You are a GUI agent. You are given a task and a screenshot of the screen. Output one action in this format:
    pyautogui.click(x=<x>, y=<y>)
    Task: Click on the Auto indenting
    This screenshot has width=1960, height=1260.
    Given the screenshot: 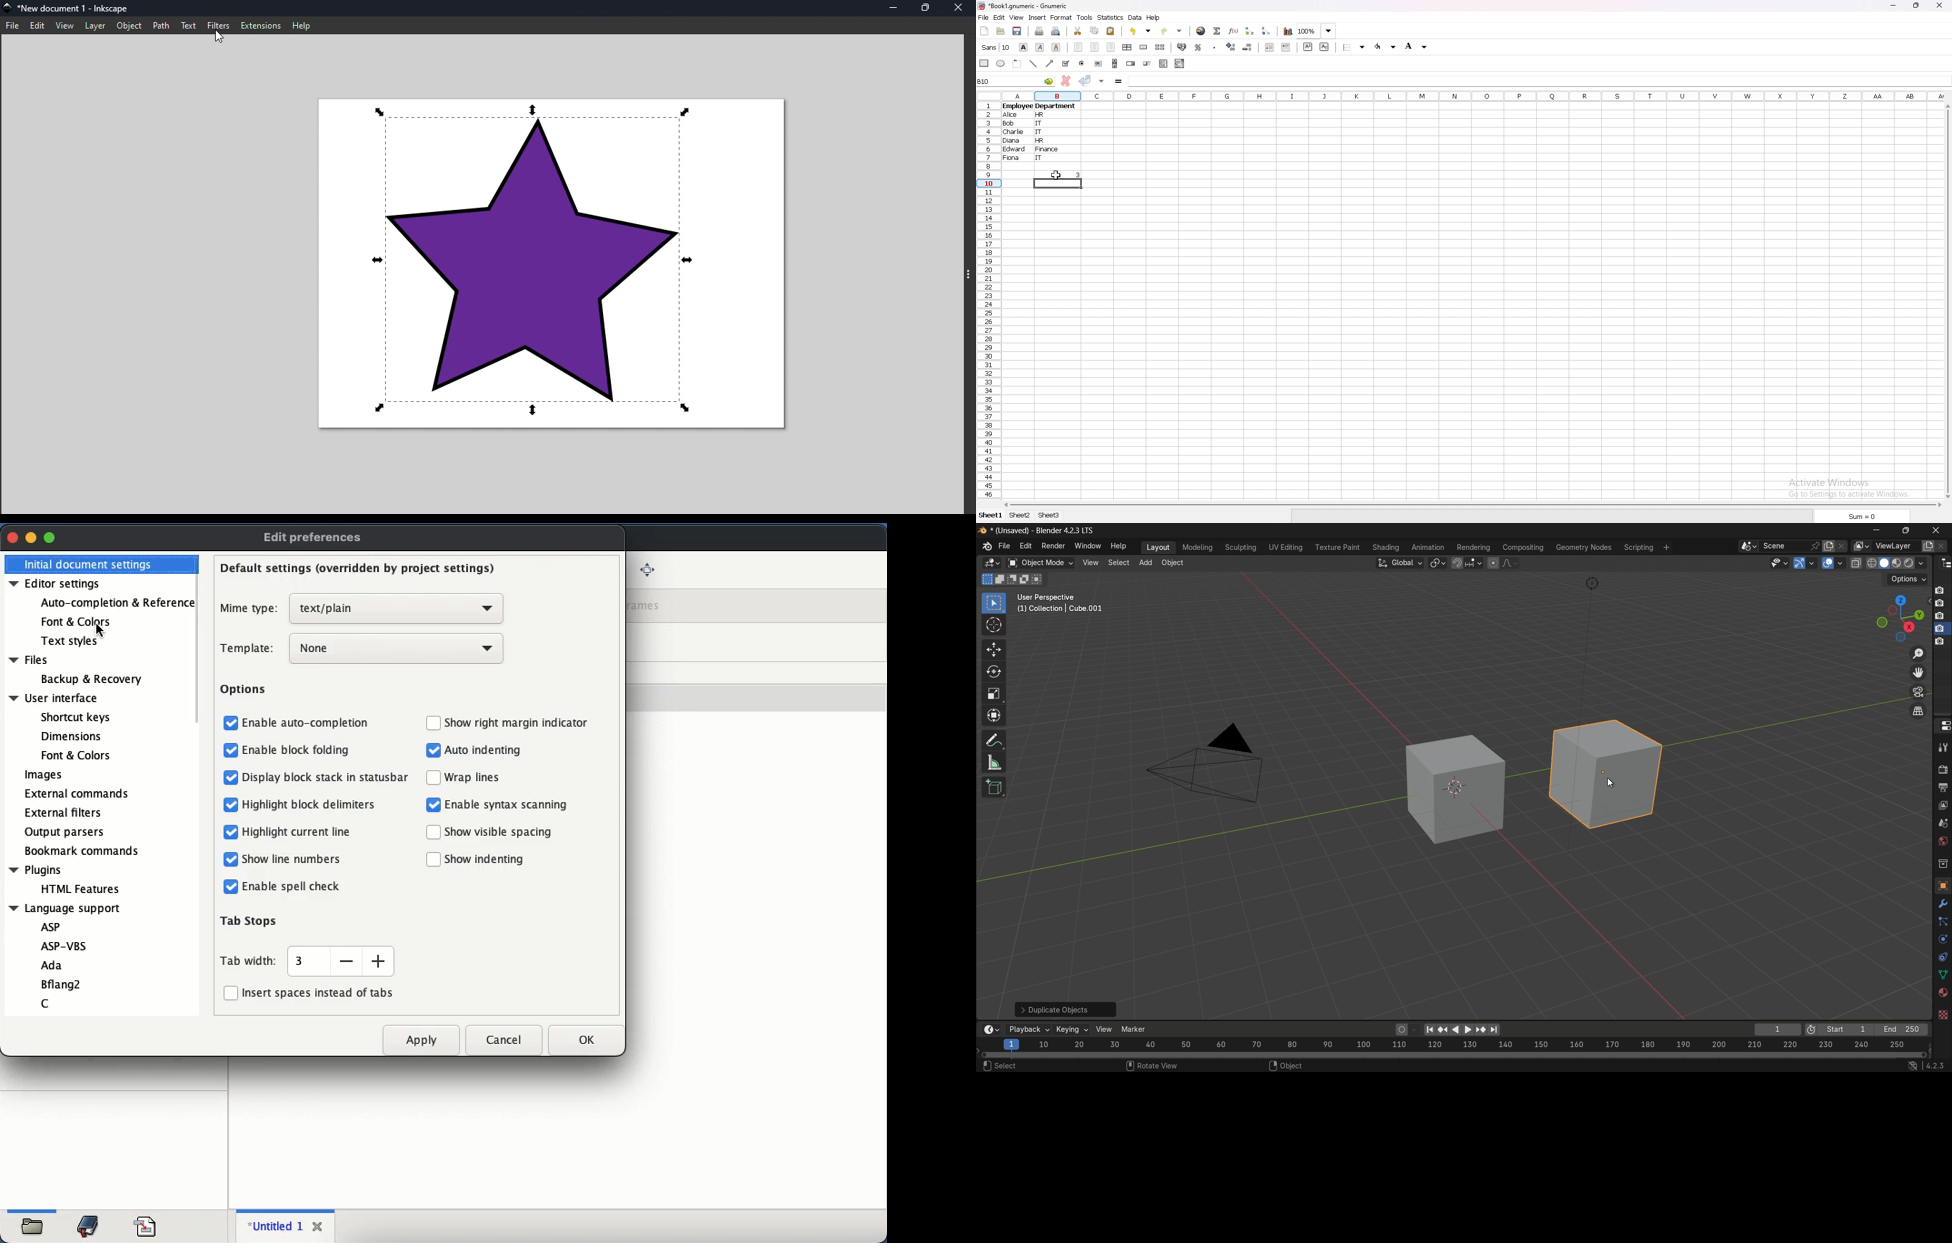 What is the action you would take?
    pyautogui.click(x=485, y=751)
    